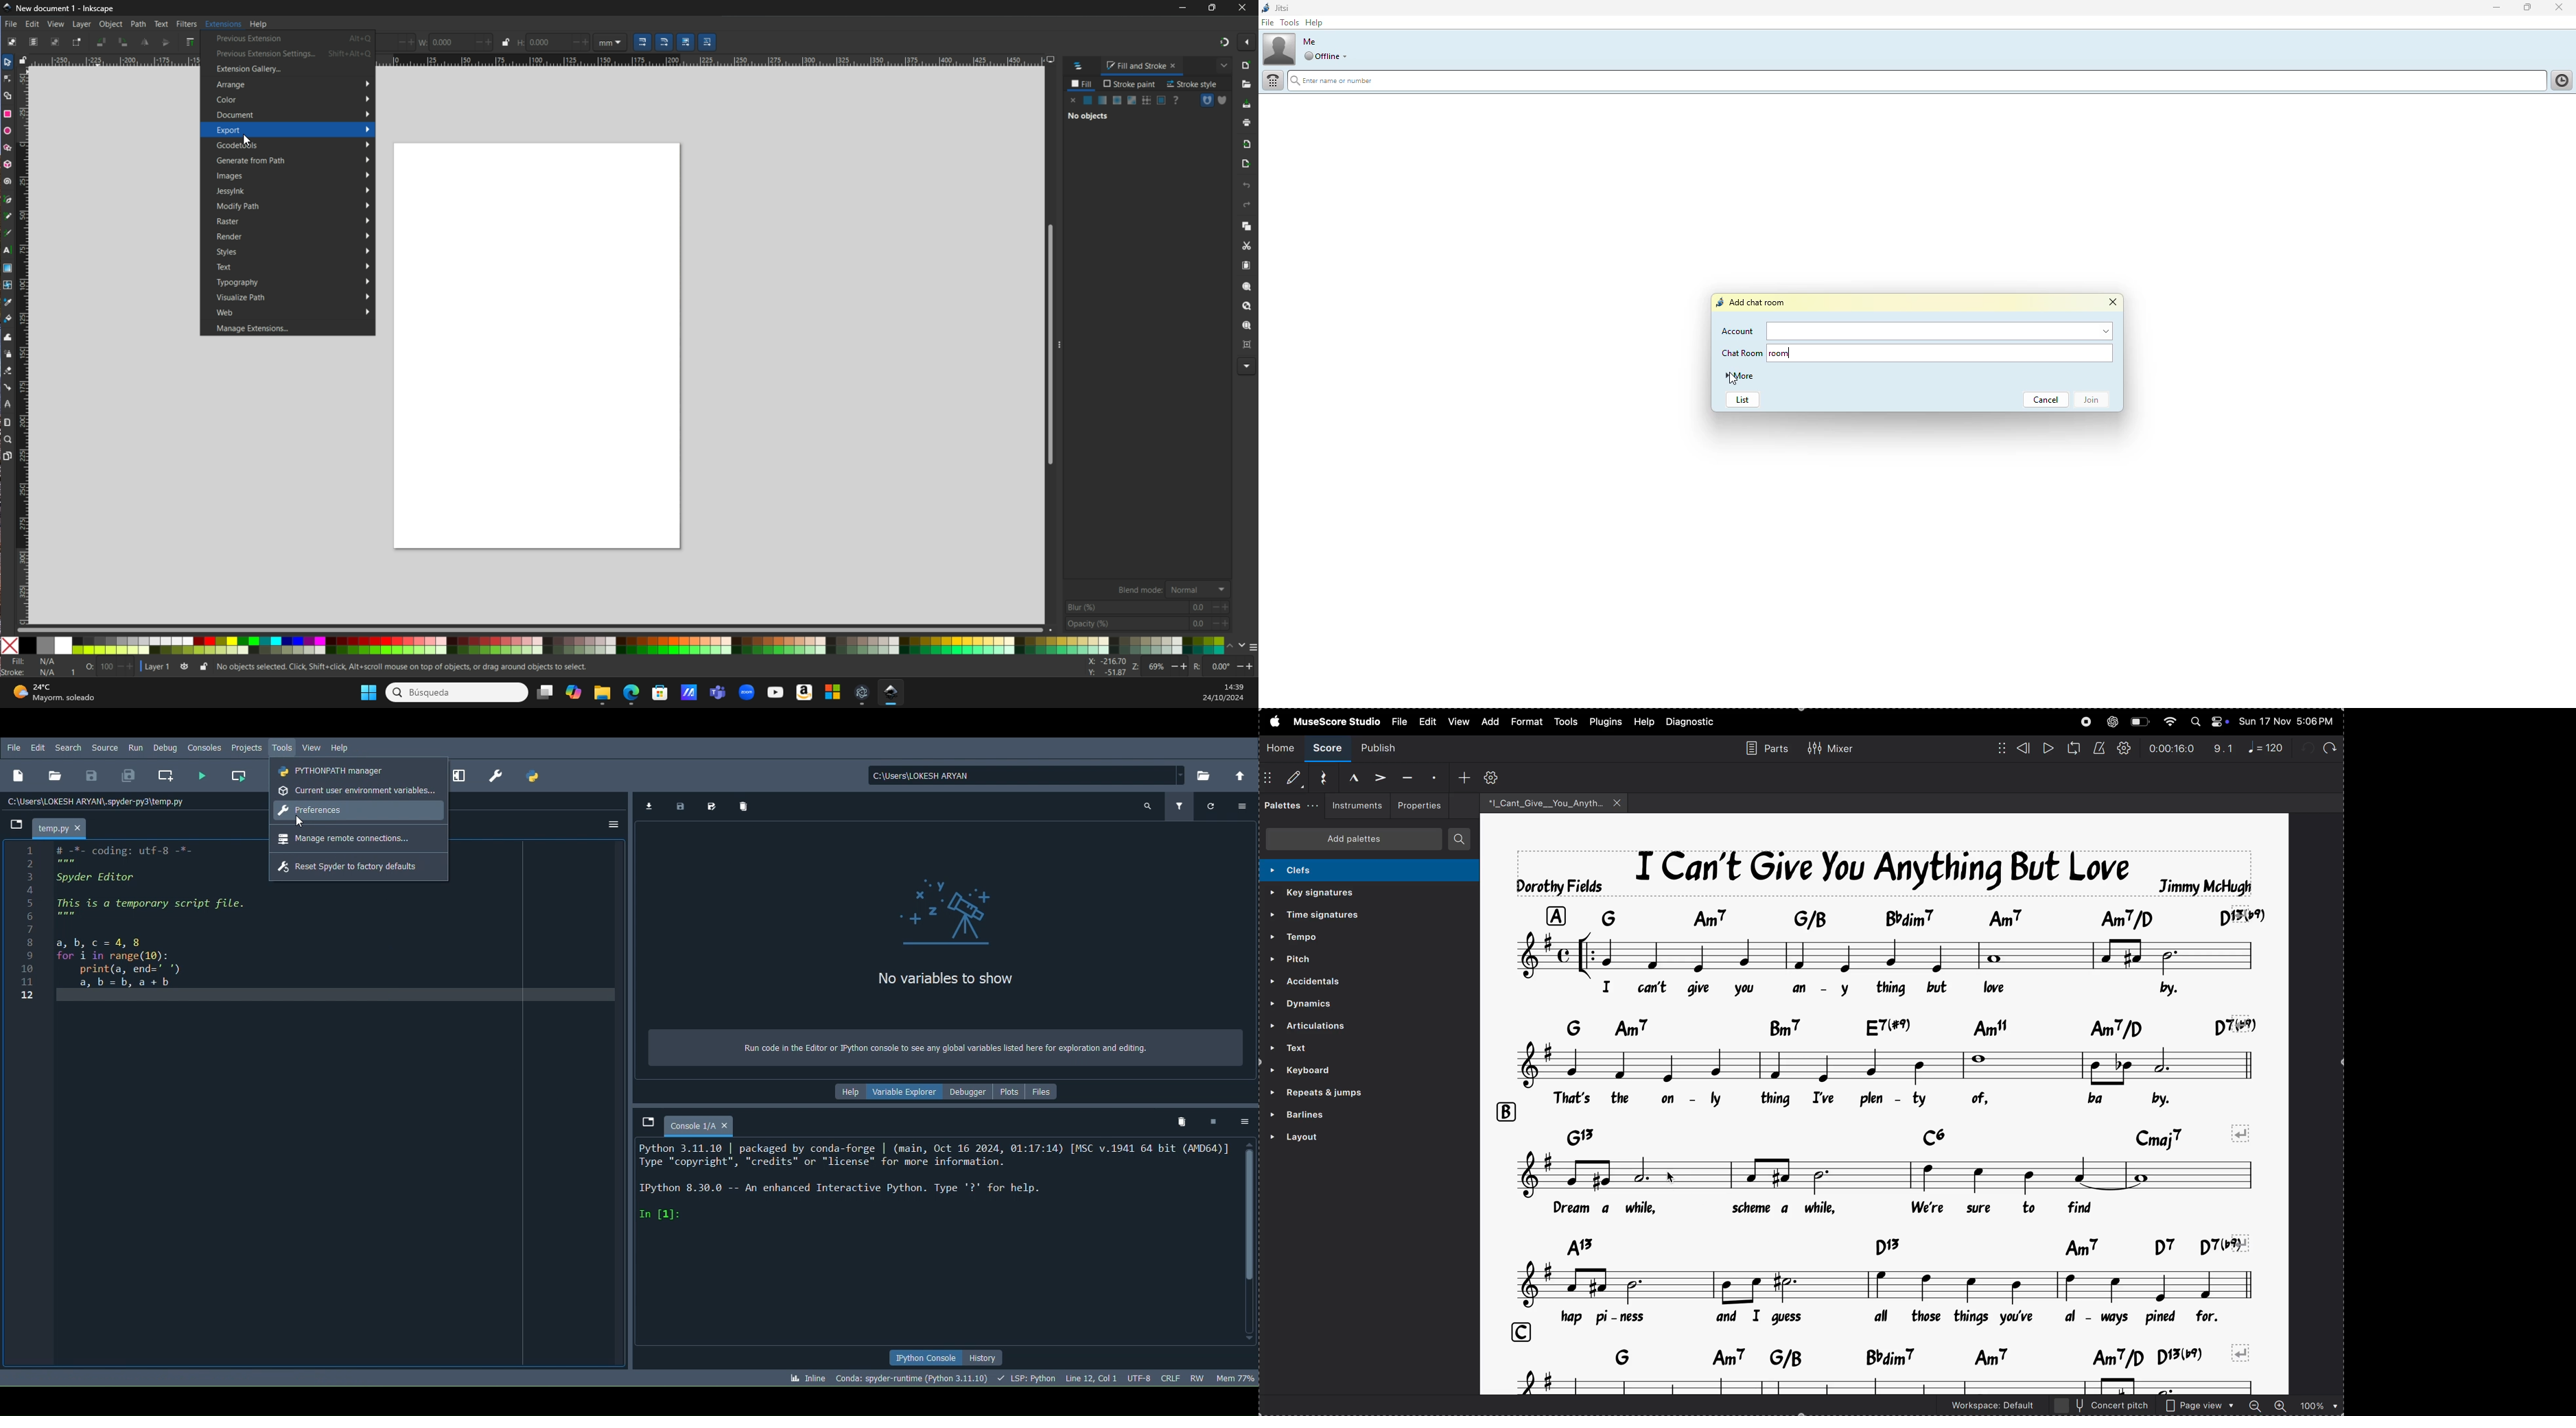  What do you see at coordinates (1290, 806) in the screenshot?
I see `paletes` at bounding box center [1290, 806].